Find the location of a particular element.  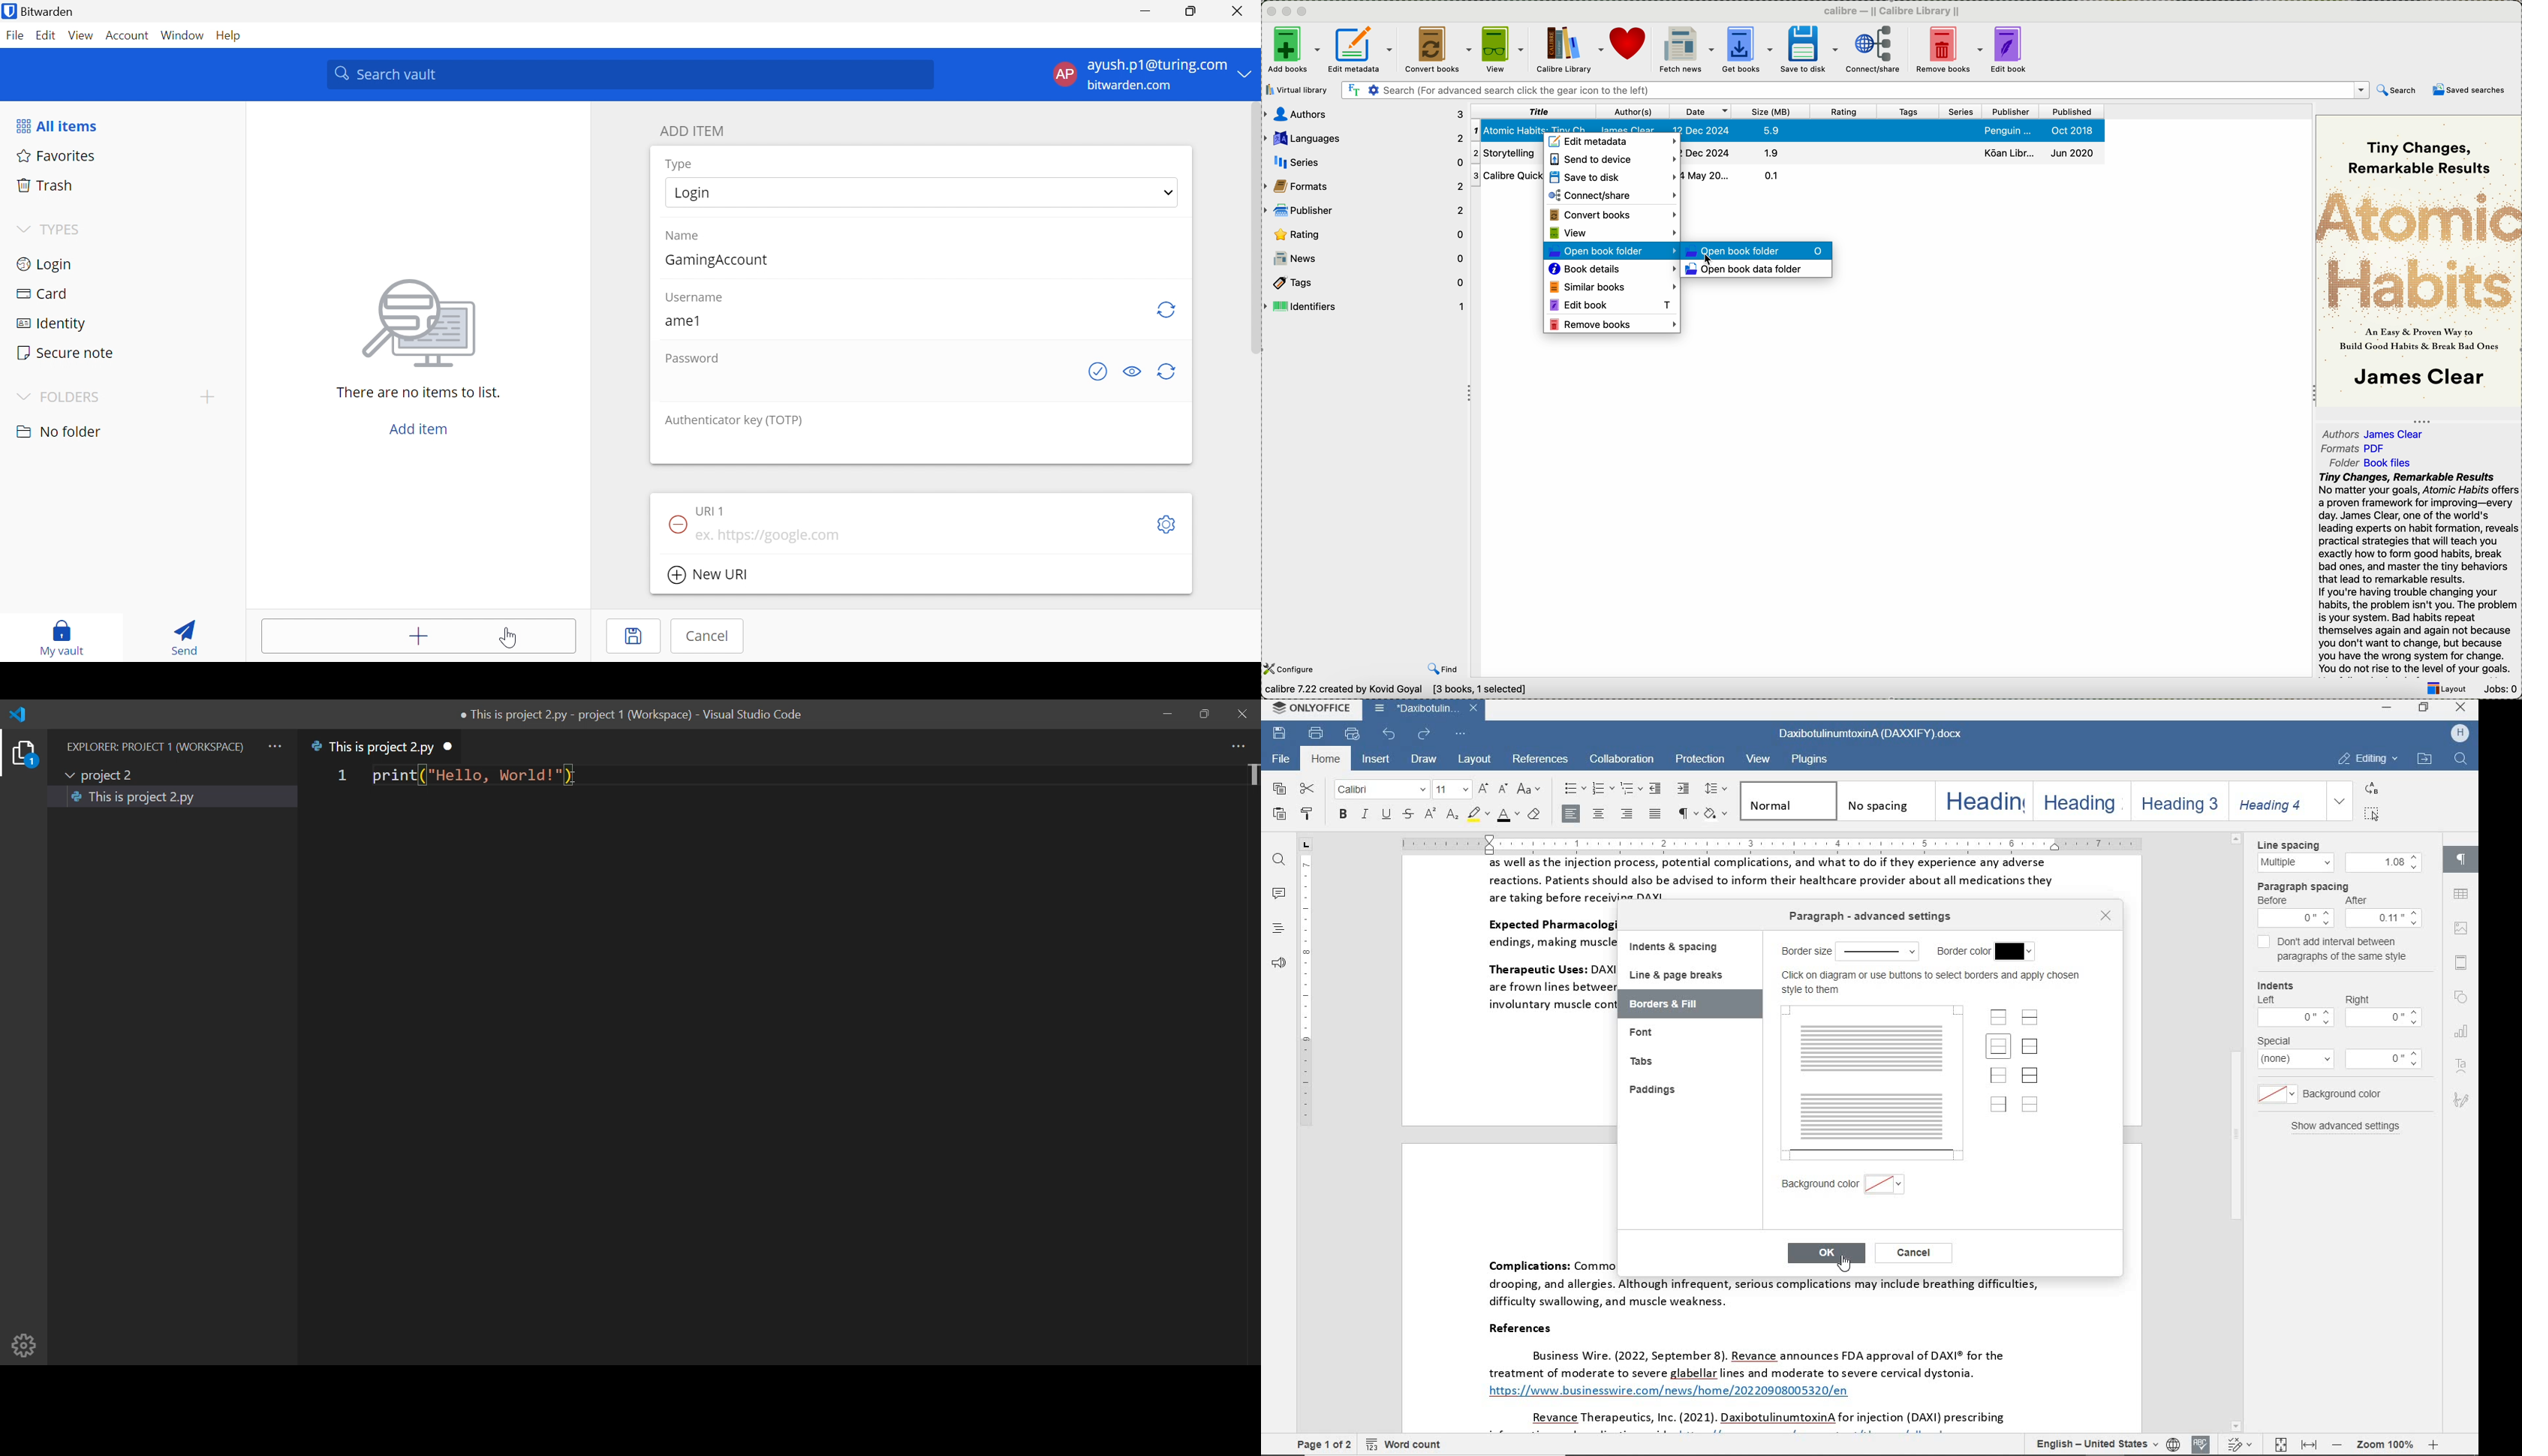

paragraph spacing is located at coordinates (2339, 903).